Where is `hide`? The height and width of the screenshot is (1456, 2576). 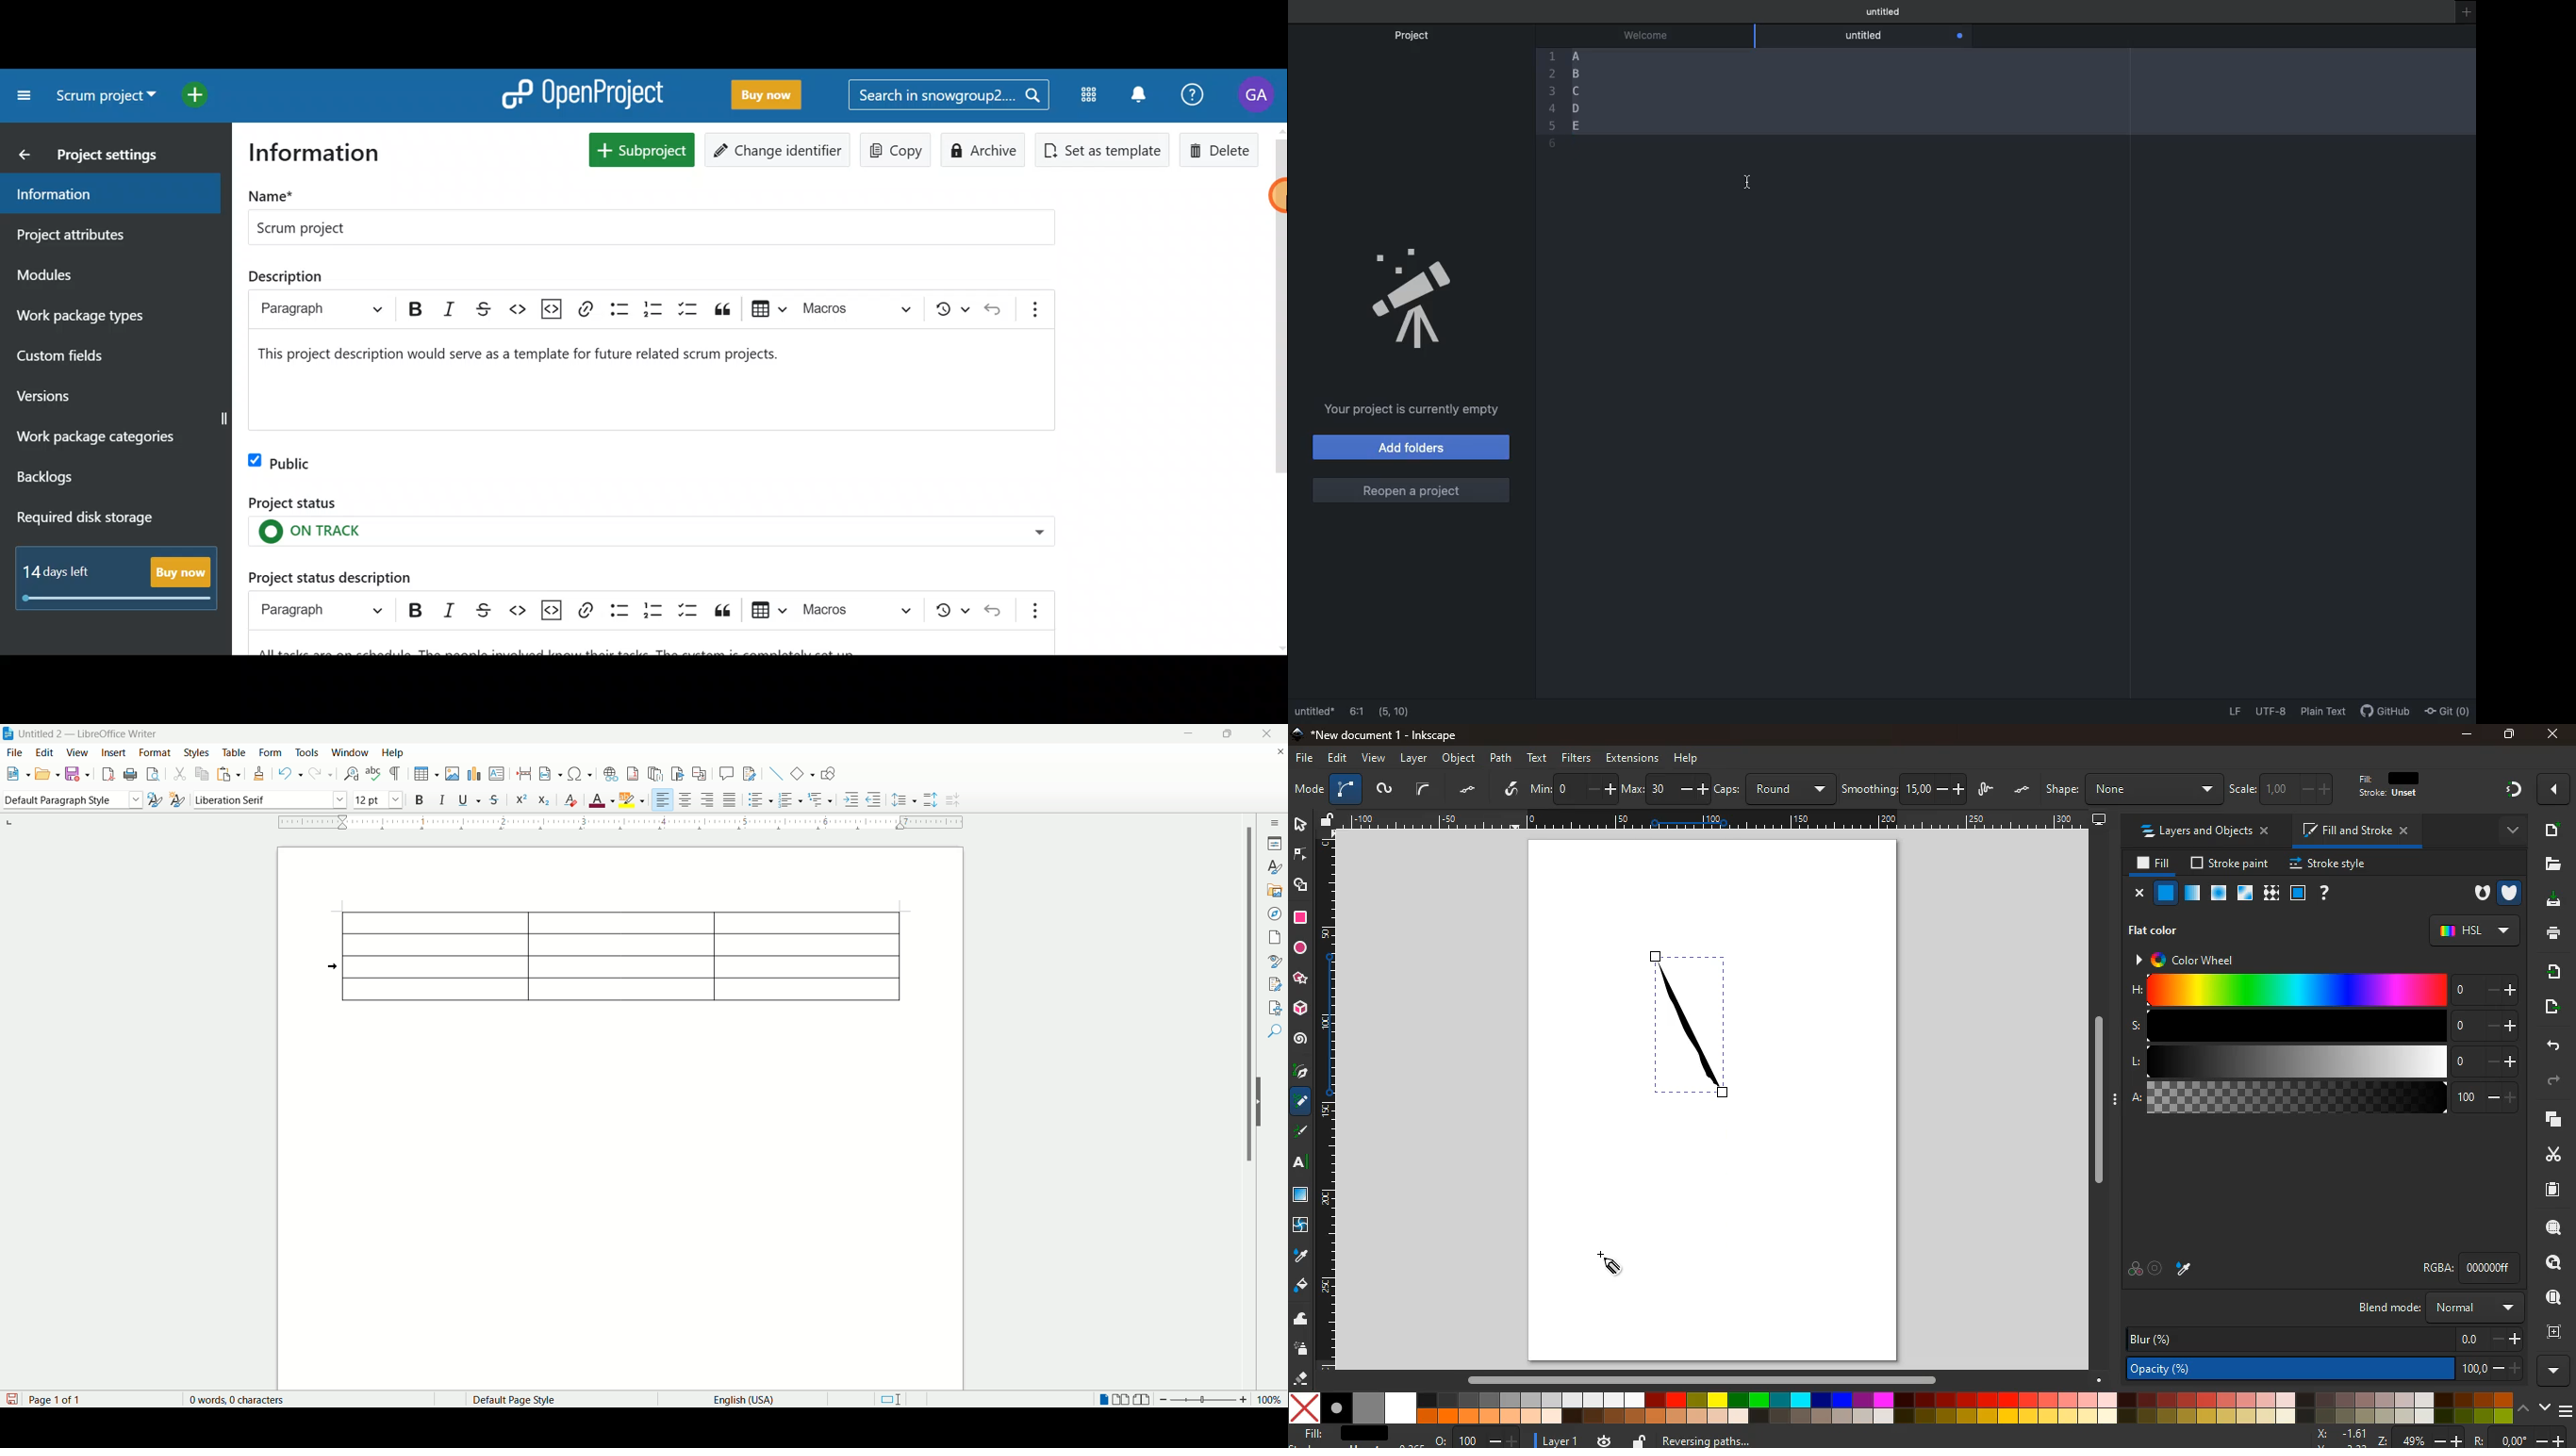 hide is located at coordinates (1263, 1104).